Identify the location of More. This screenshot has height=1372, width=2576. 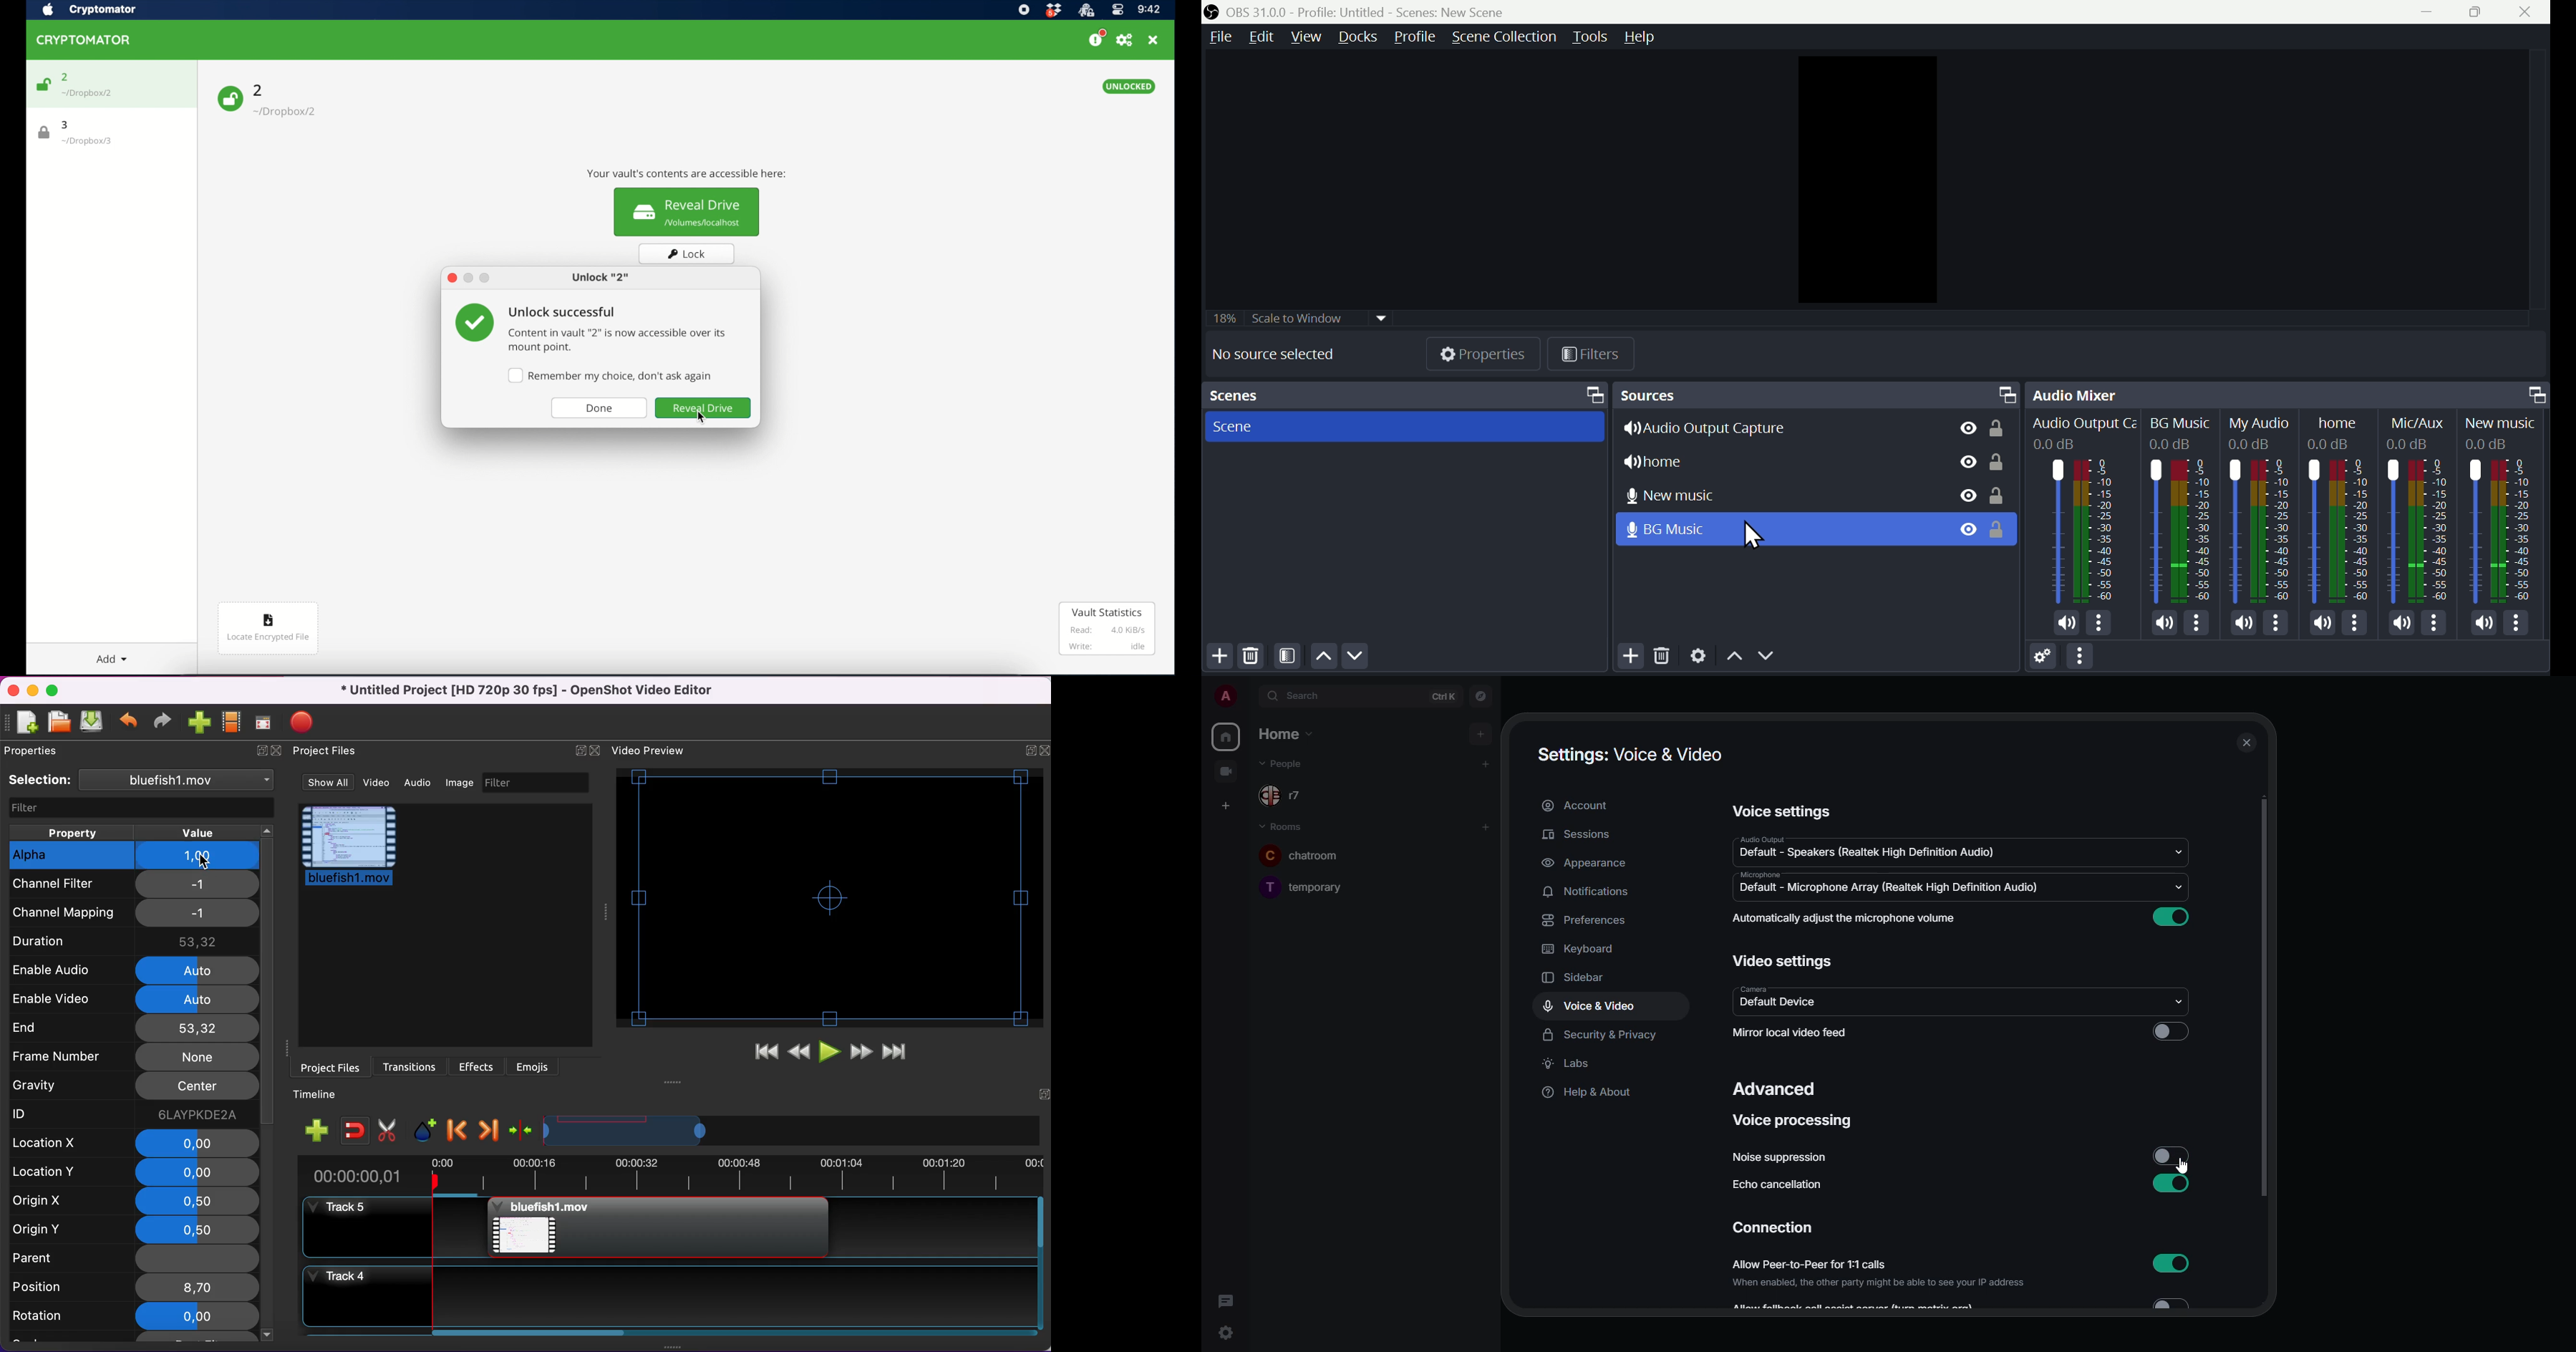
(2102, 624).